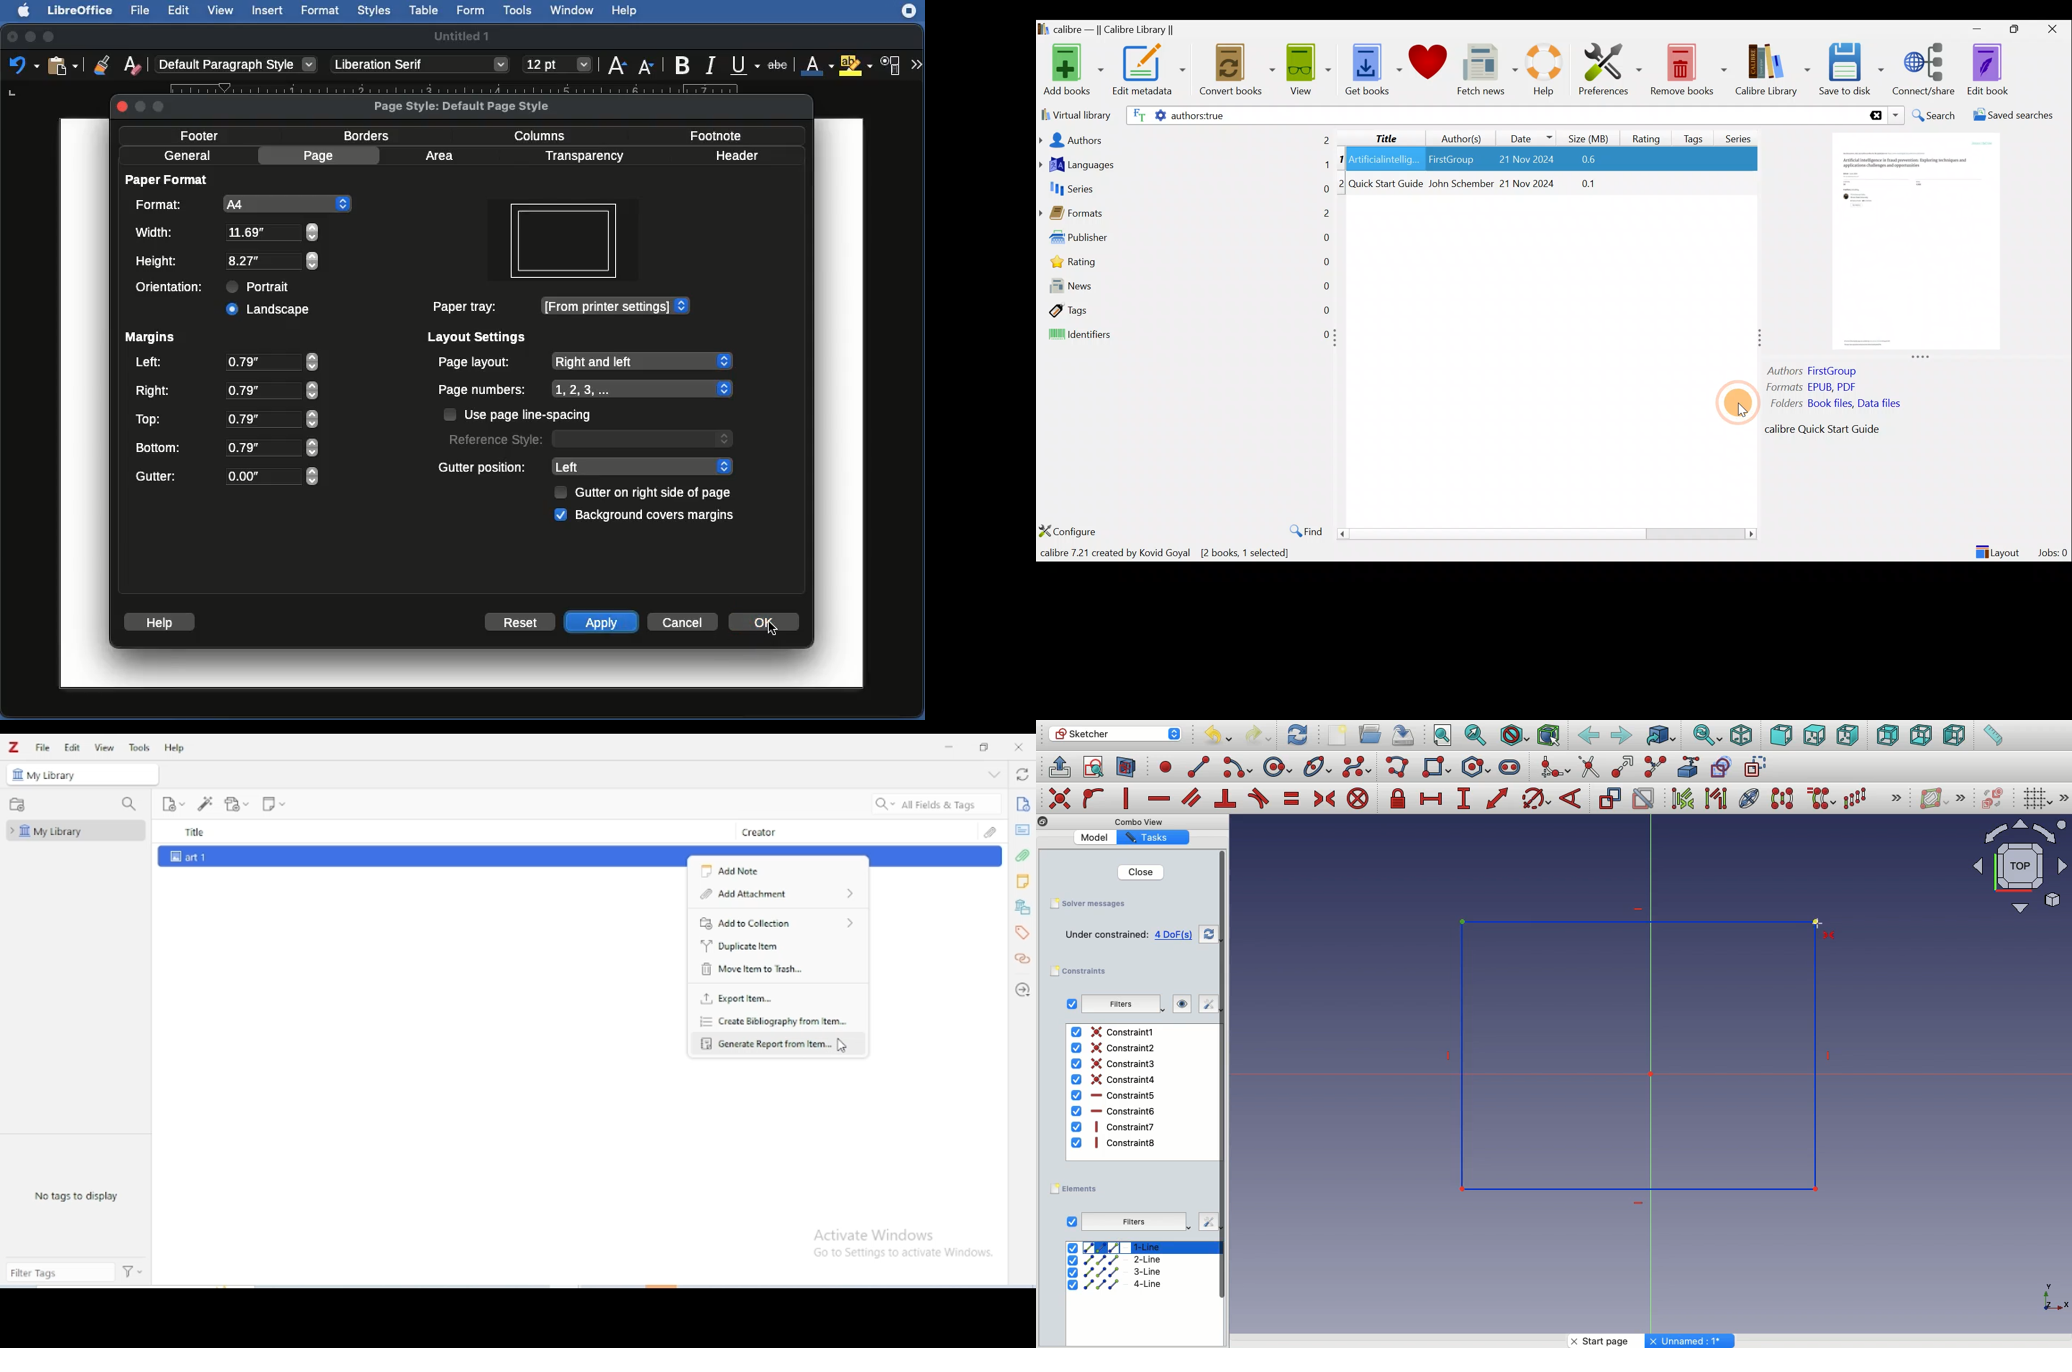 This screenshot has height=1372, width=2072. I want to click on add item(s) by identifier, so click(206, 803).